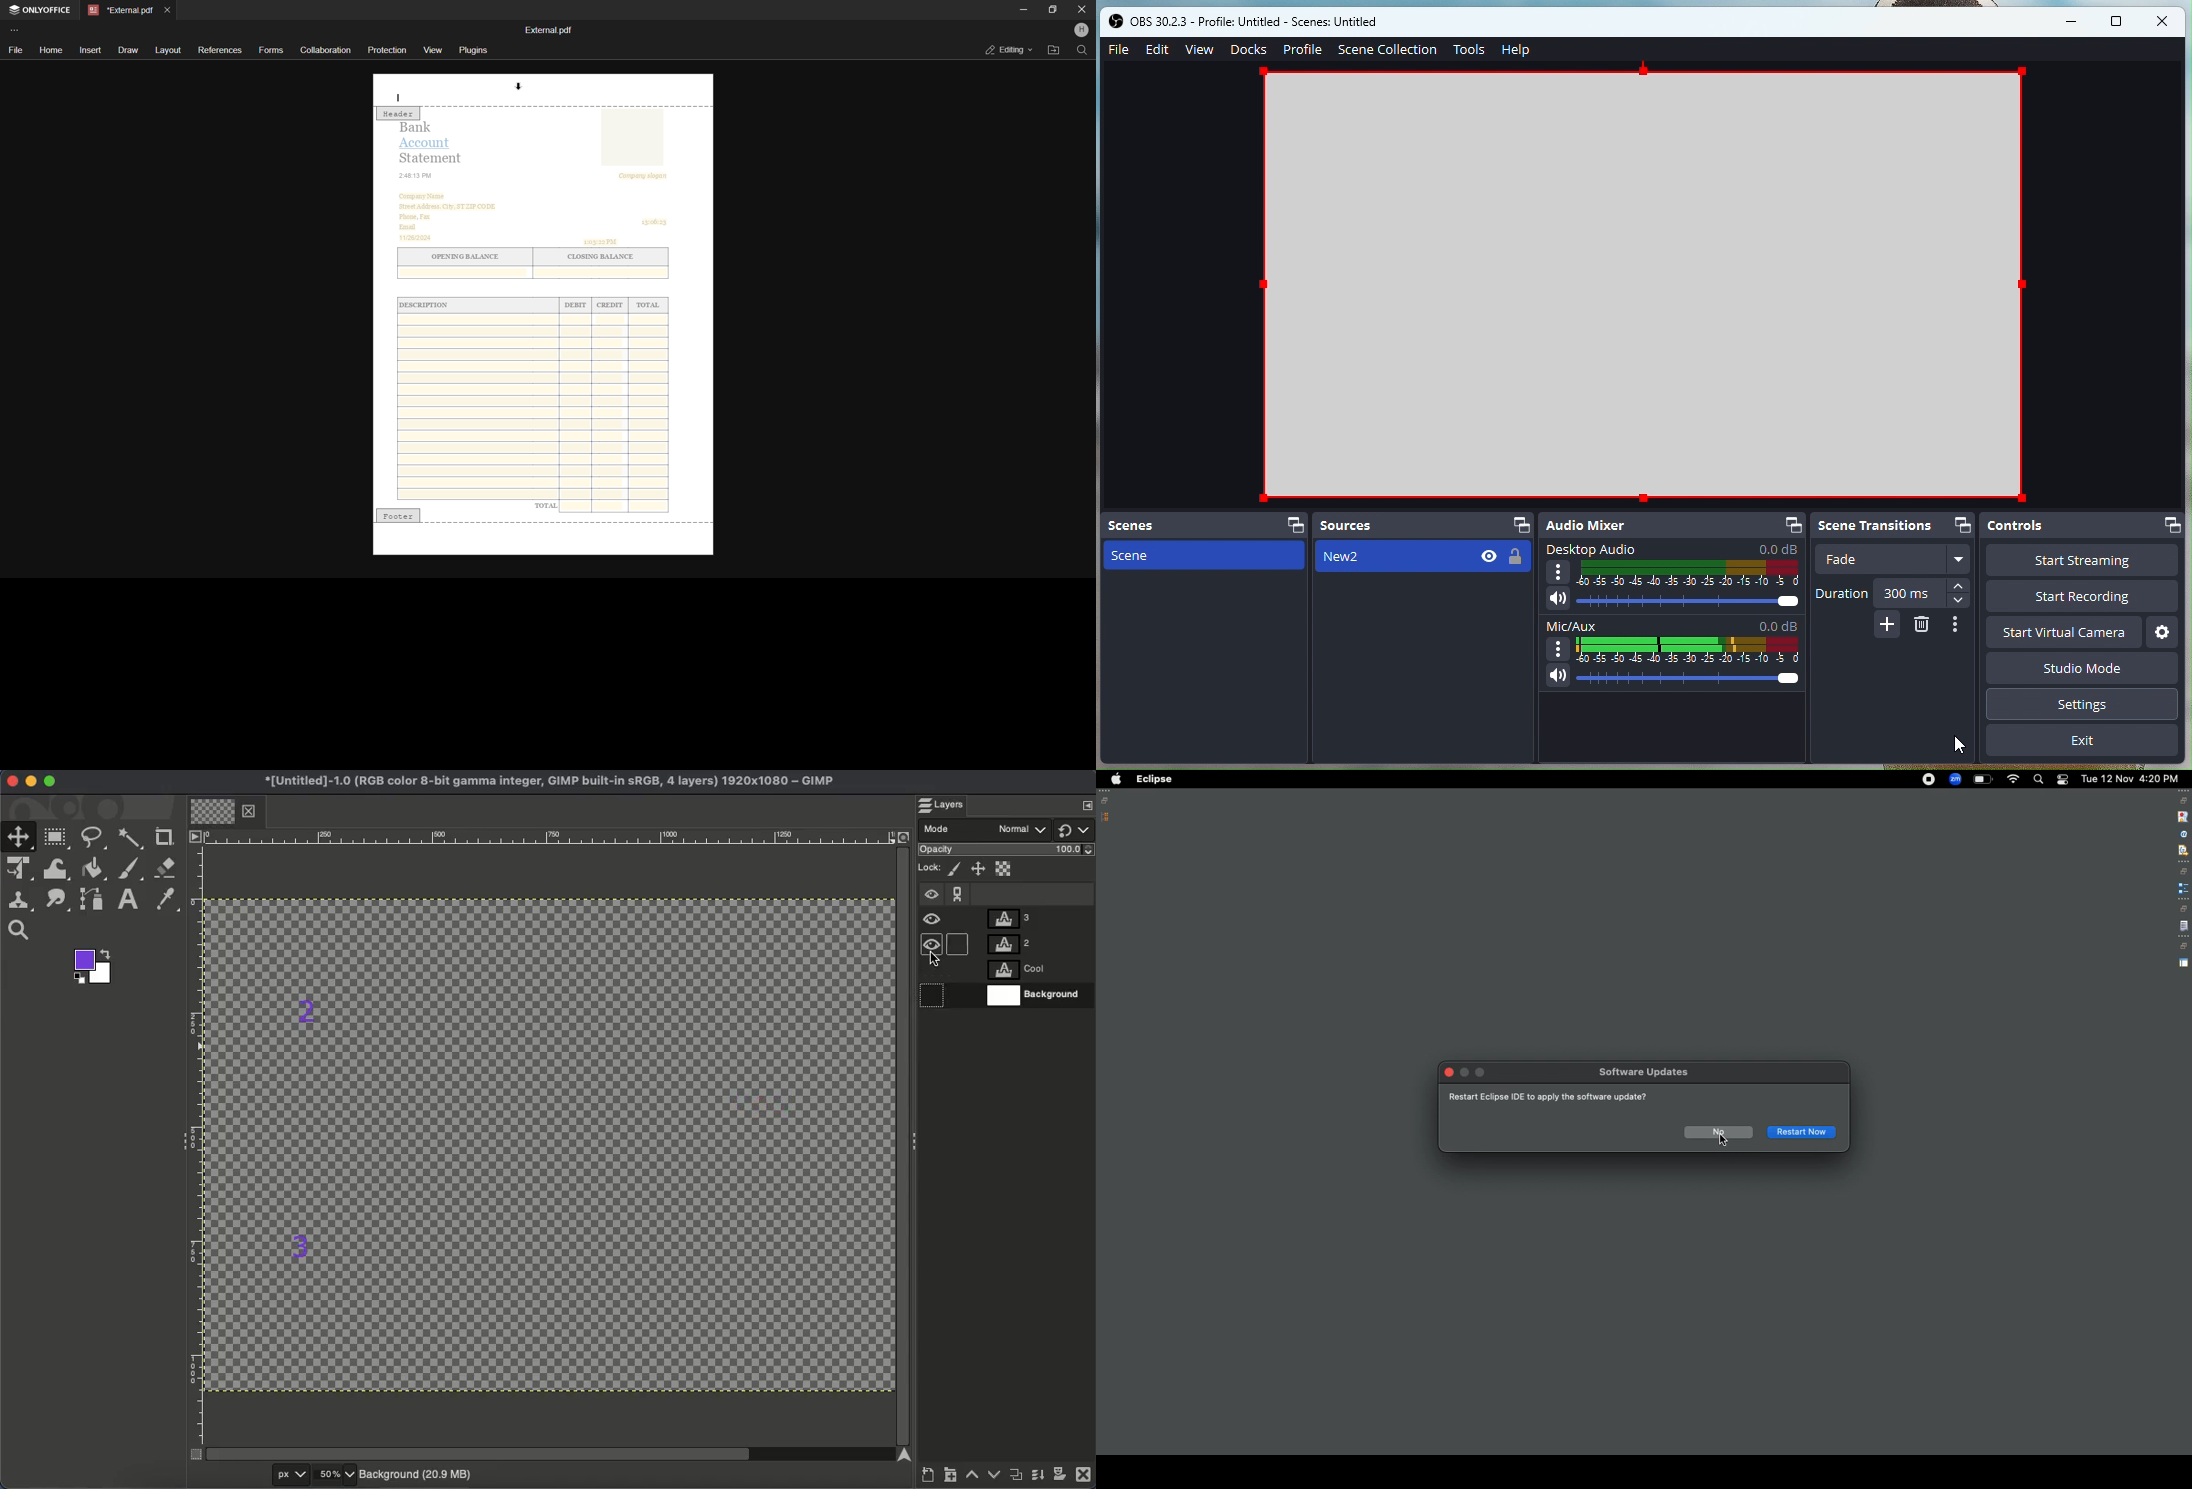 Image resolution: width=2212 pixels, height=1512 pixels. I want to click on More, so click(1956, 626).